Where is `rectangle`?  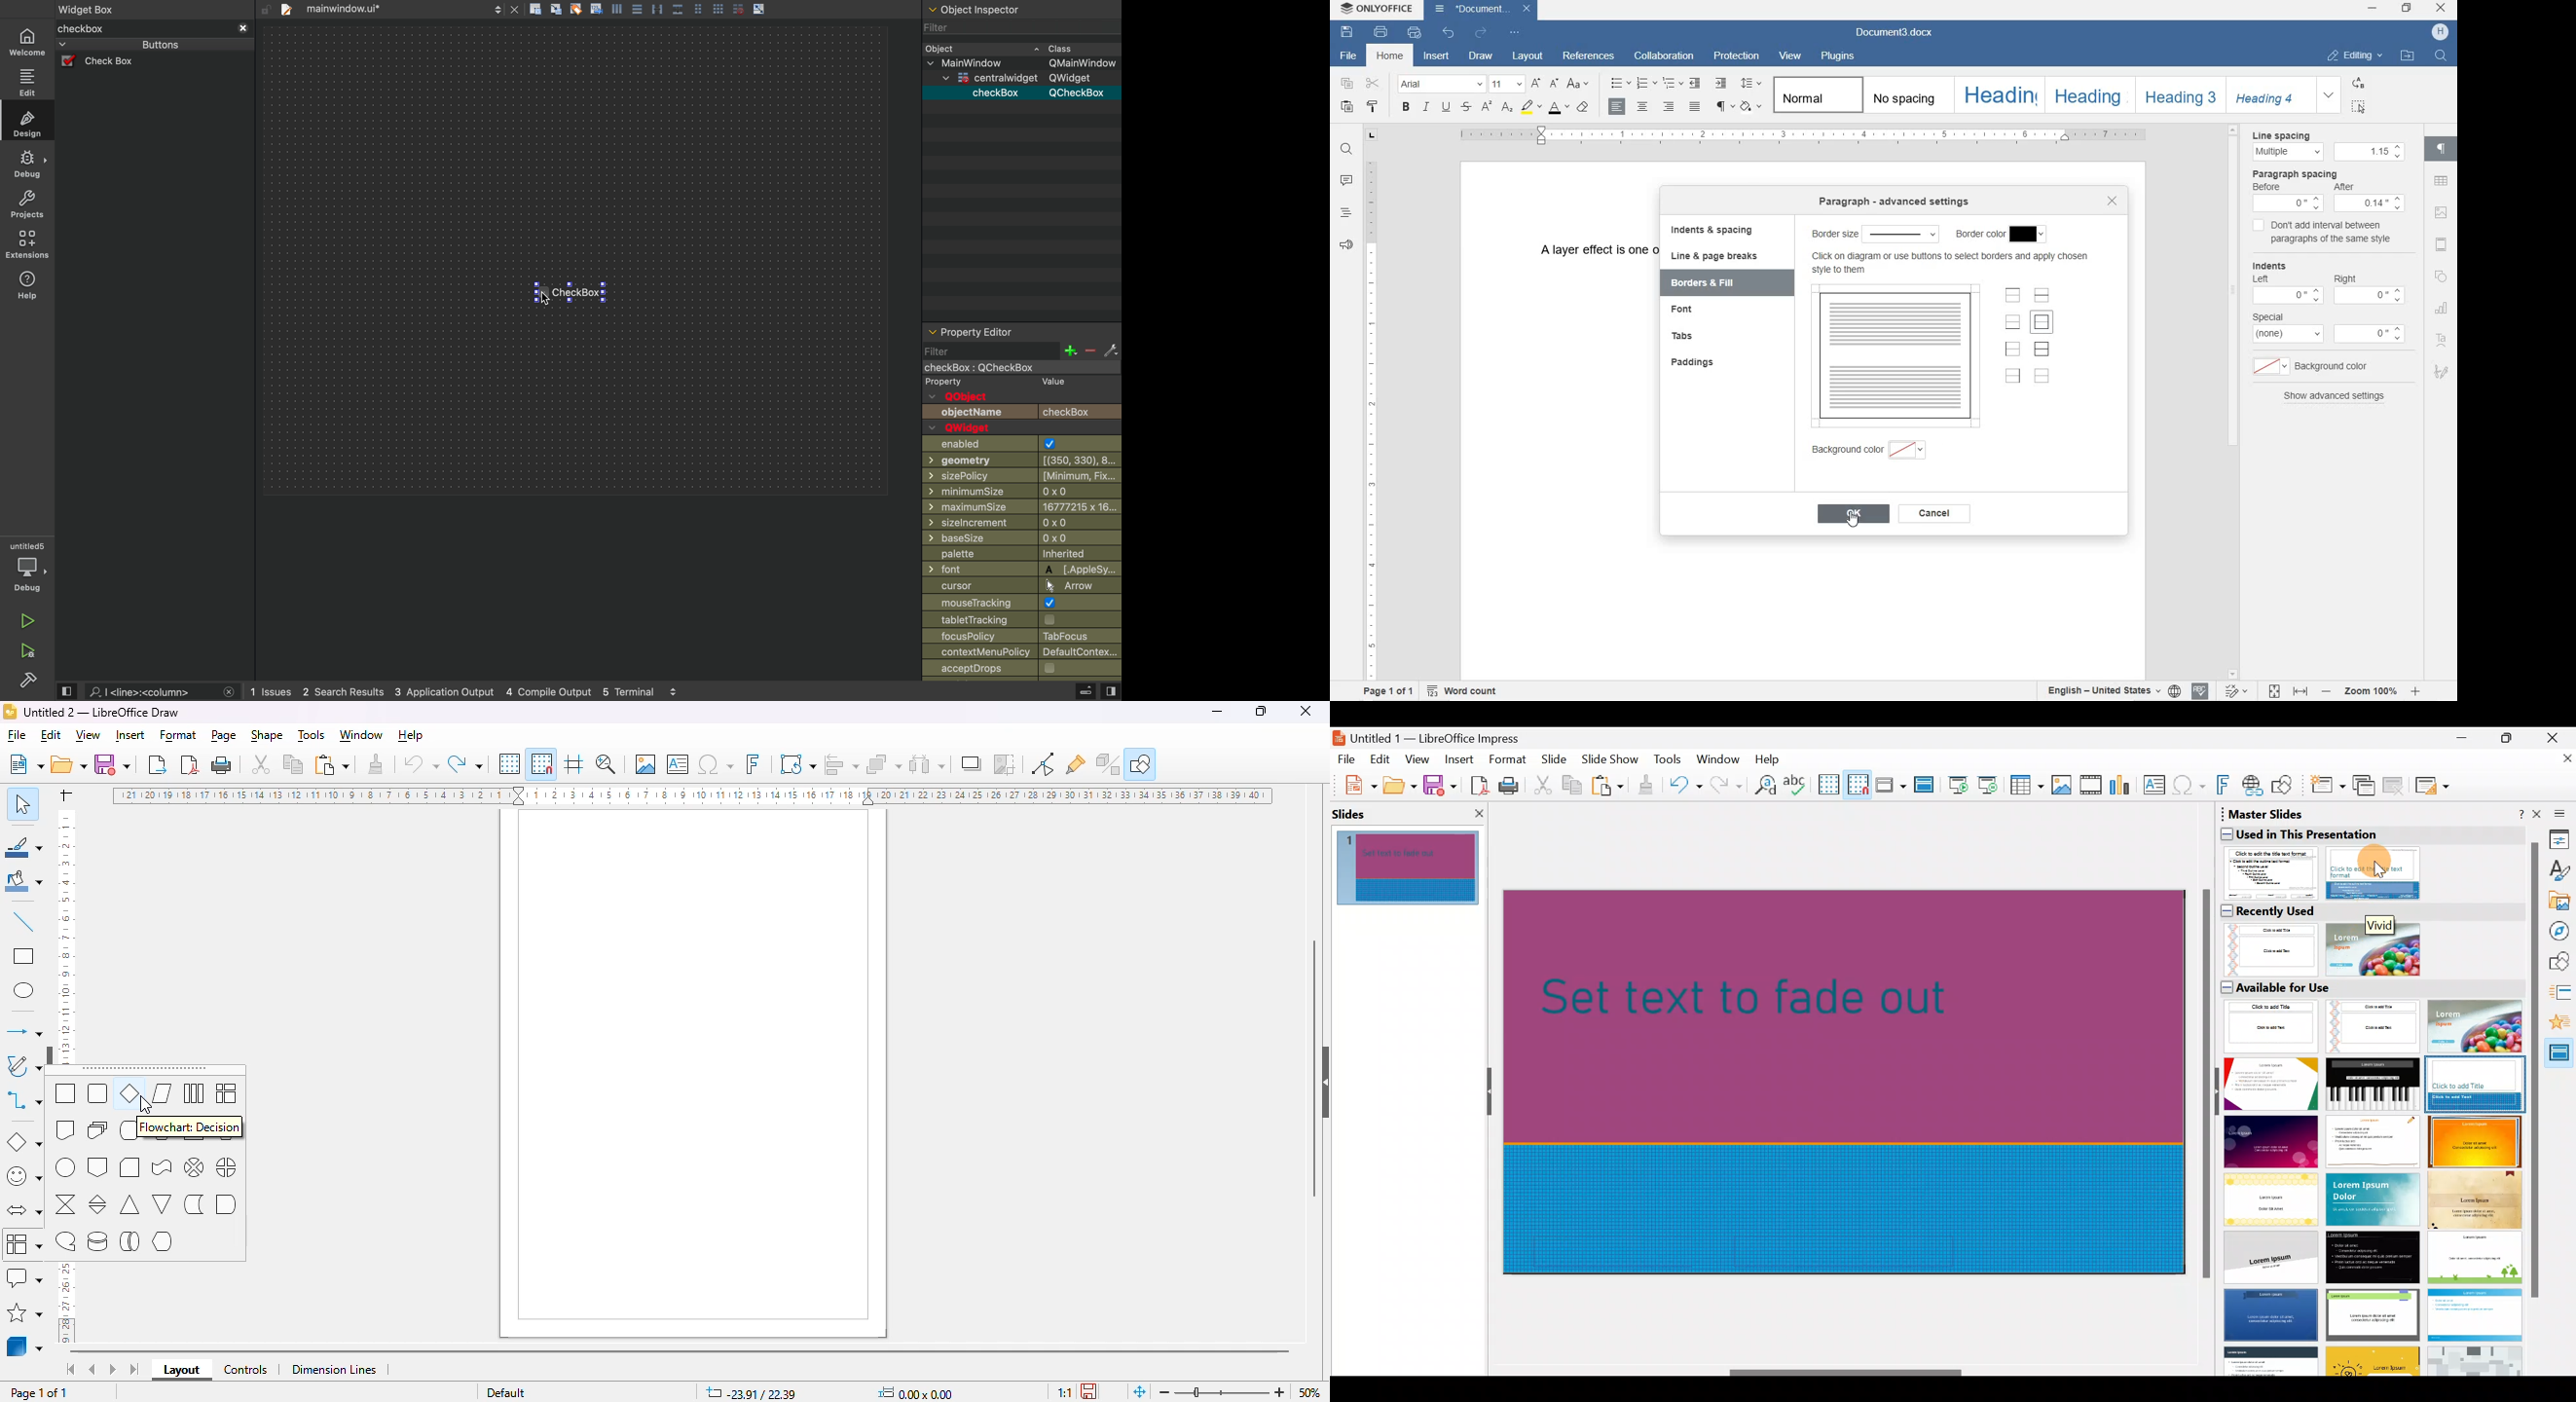
rectangle is located at coordinates (25, 957).